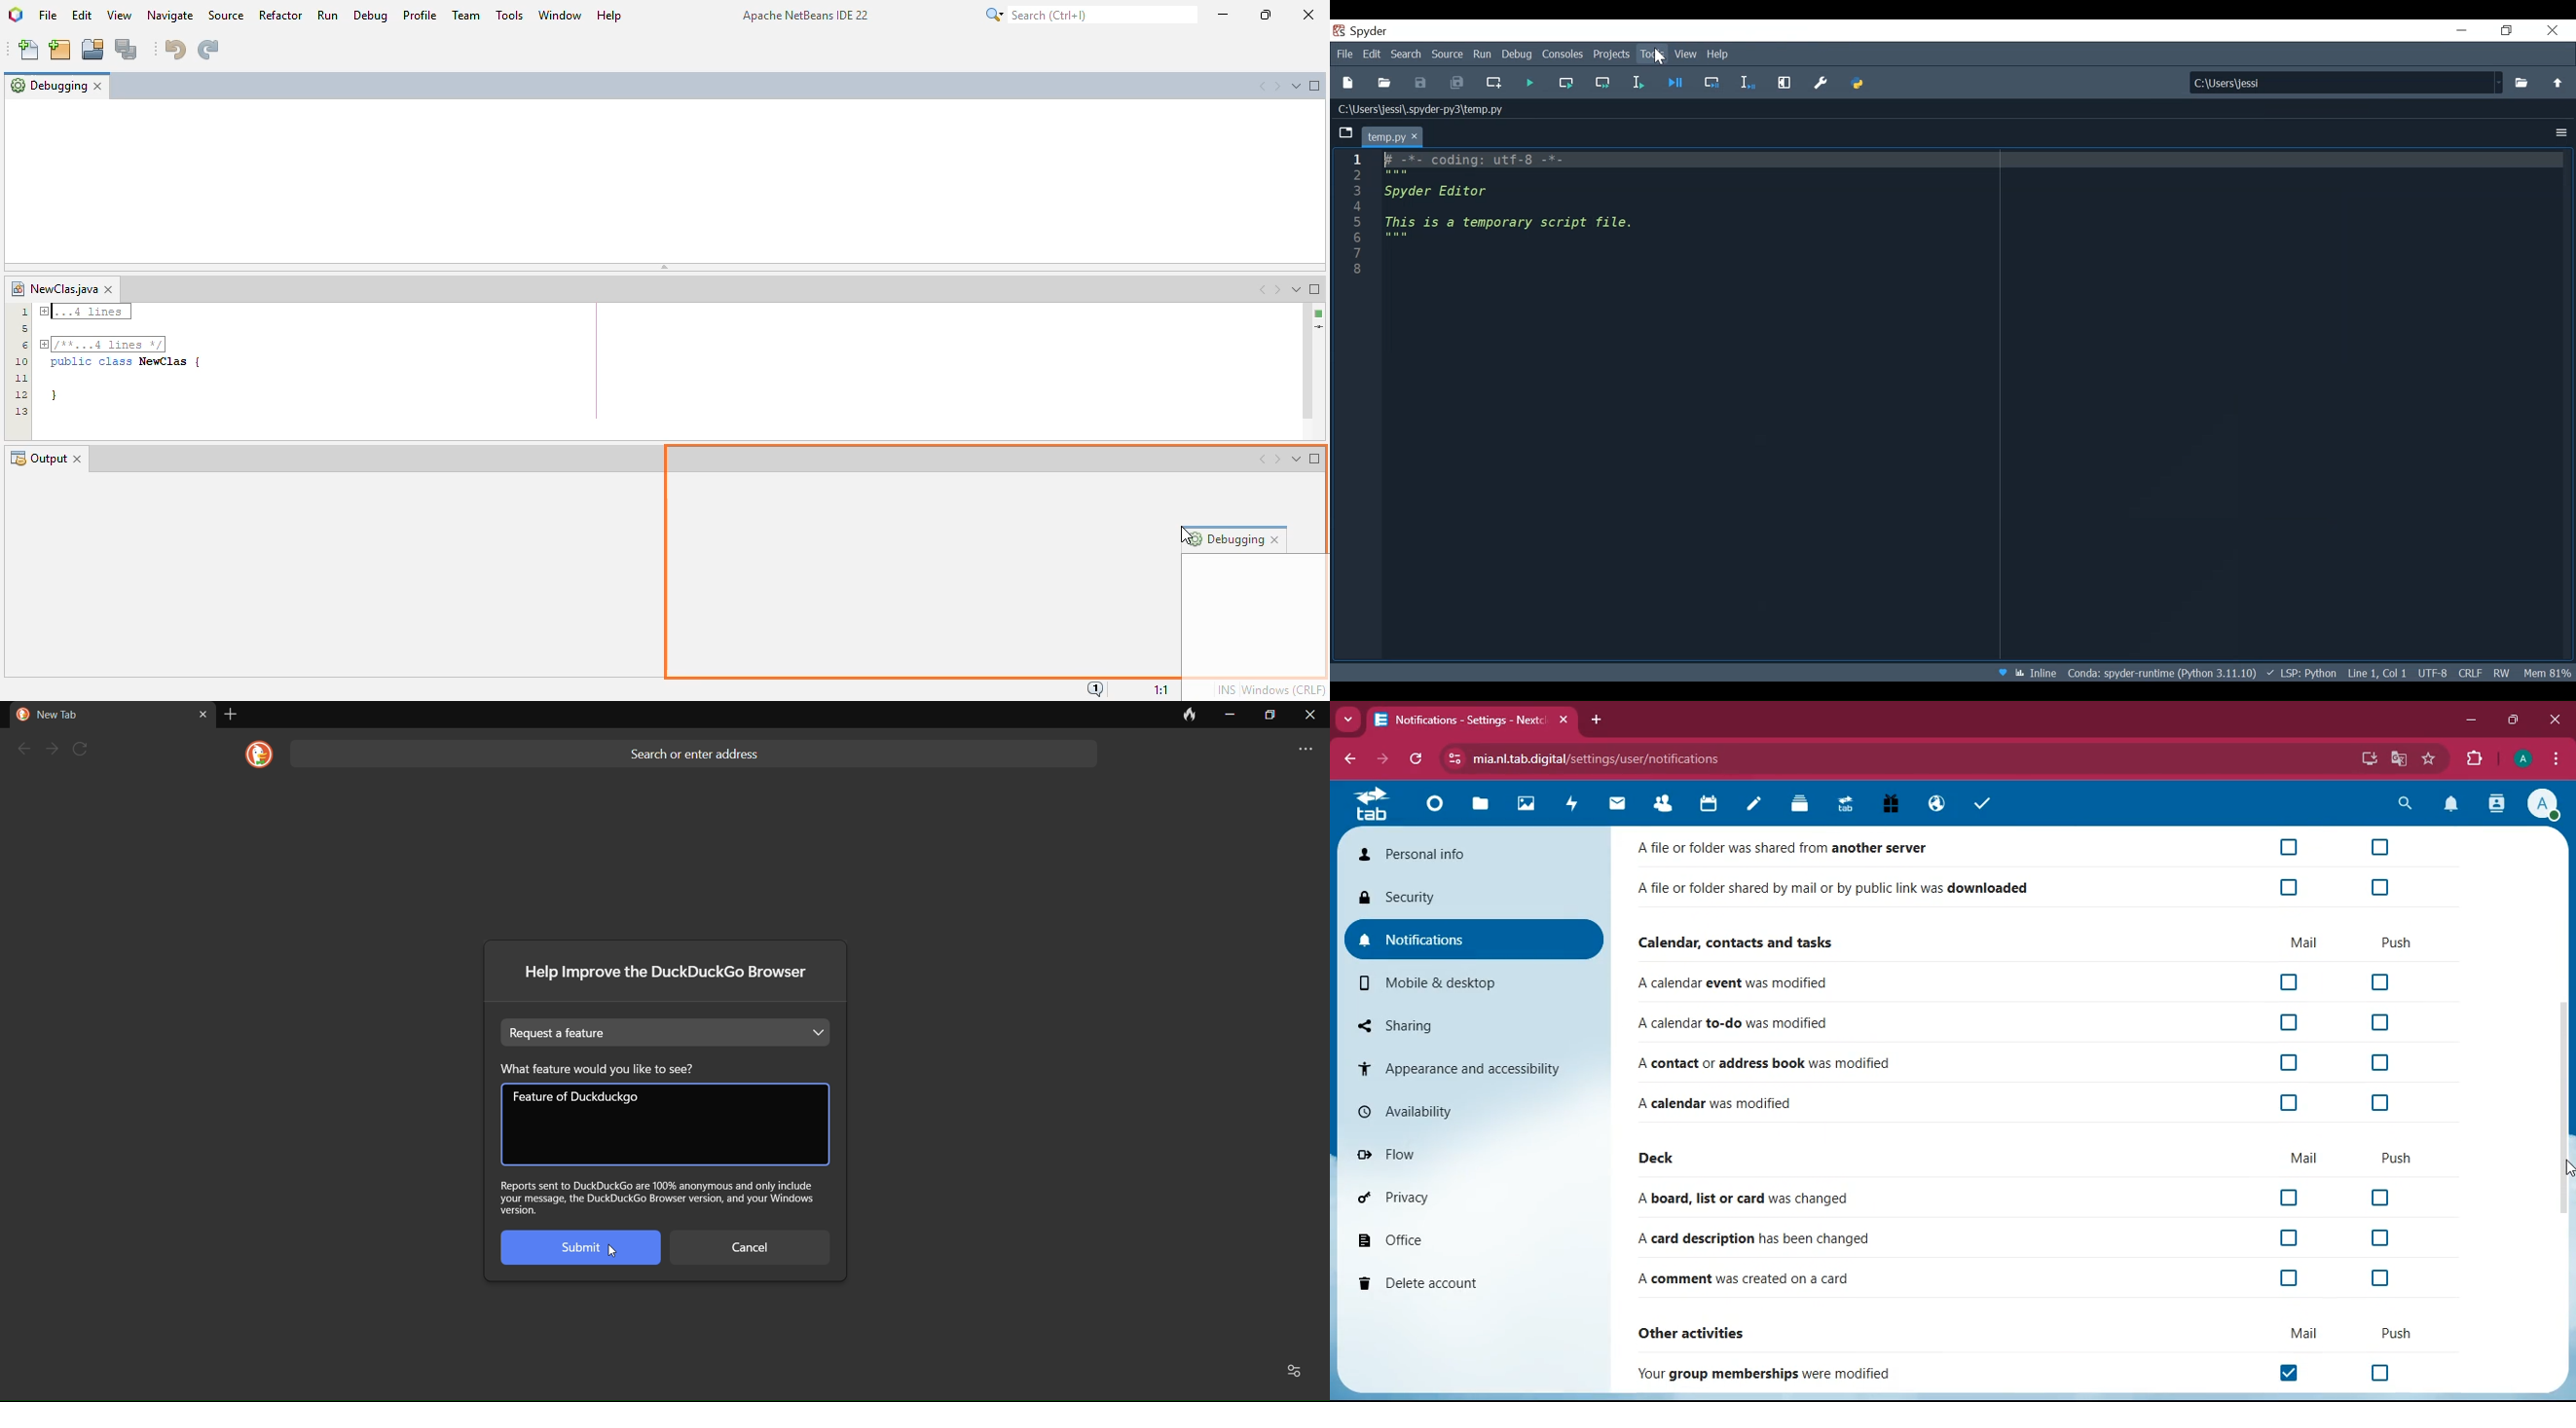 Image resolution: width=2576 pixels, height=1428 pixels. Describe the element at coordinates (2381, 983) in the screenshot. I see `off` at that location.